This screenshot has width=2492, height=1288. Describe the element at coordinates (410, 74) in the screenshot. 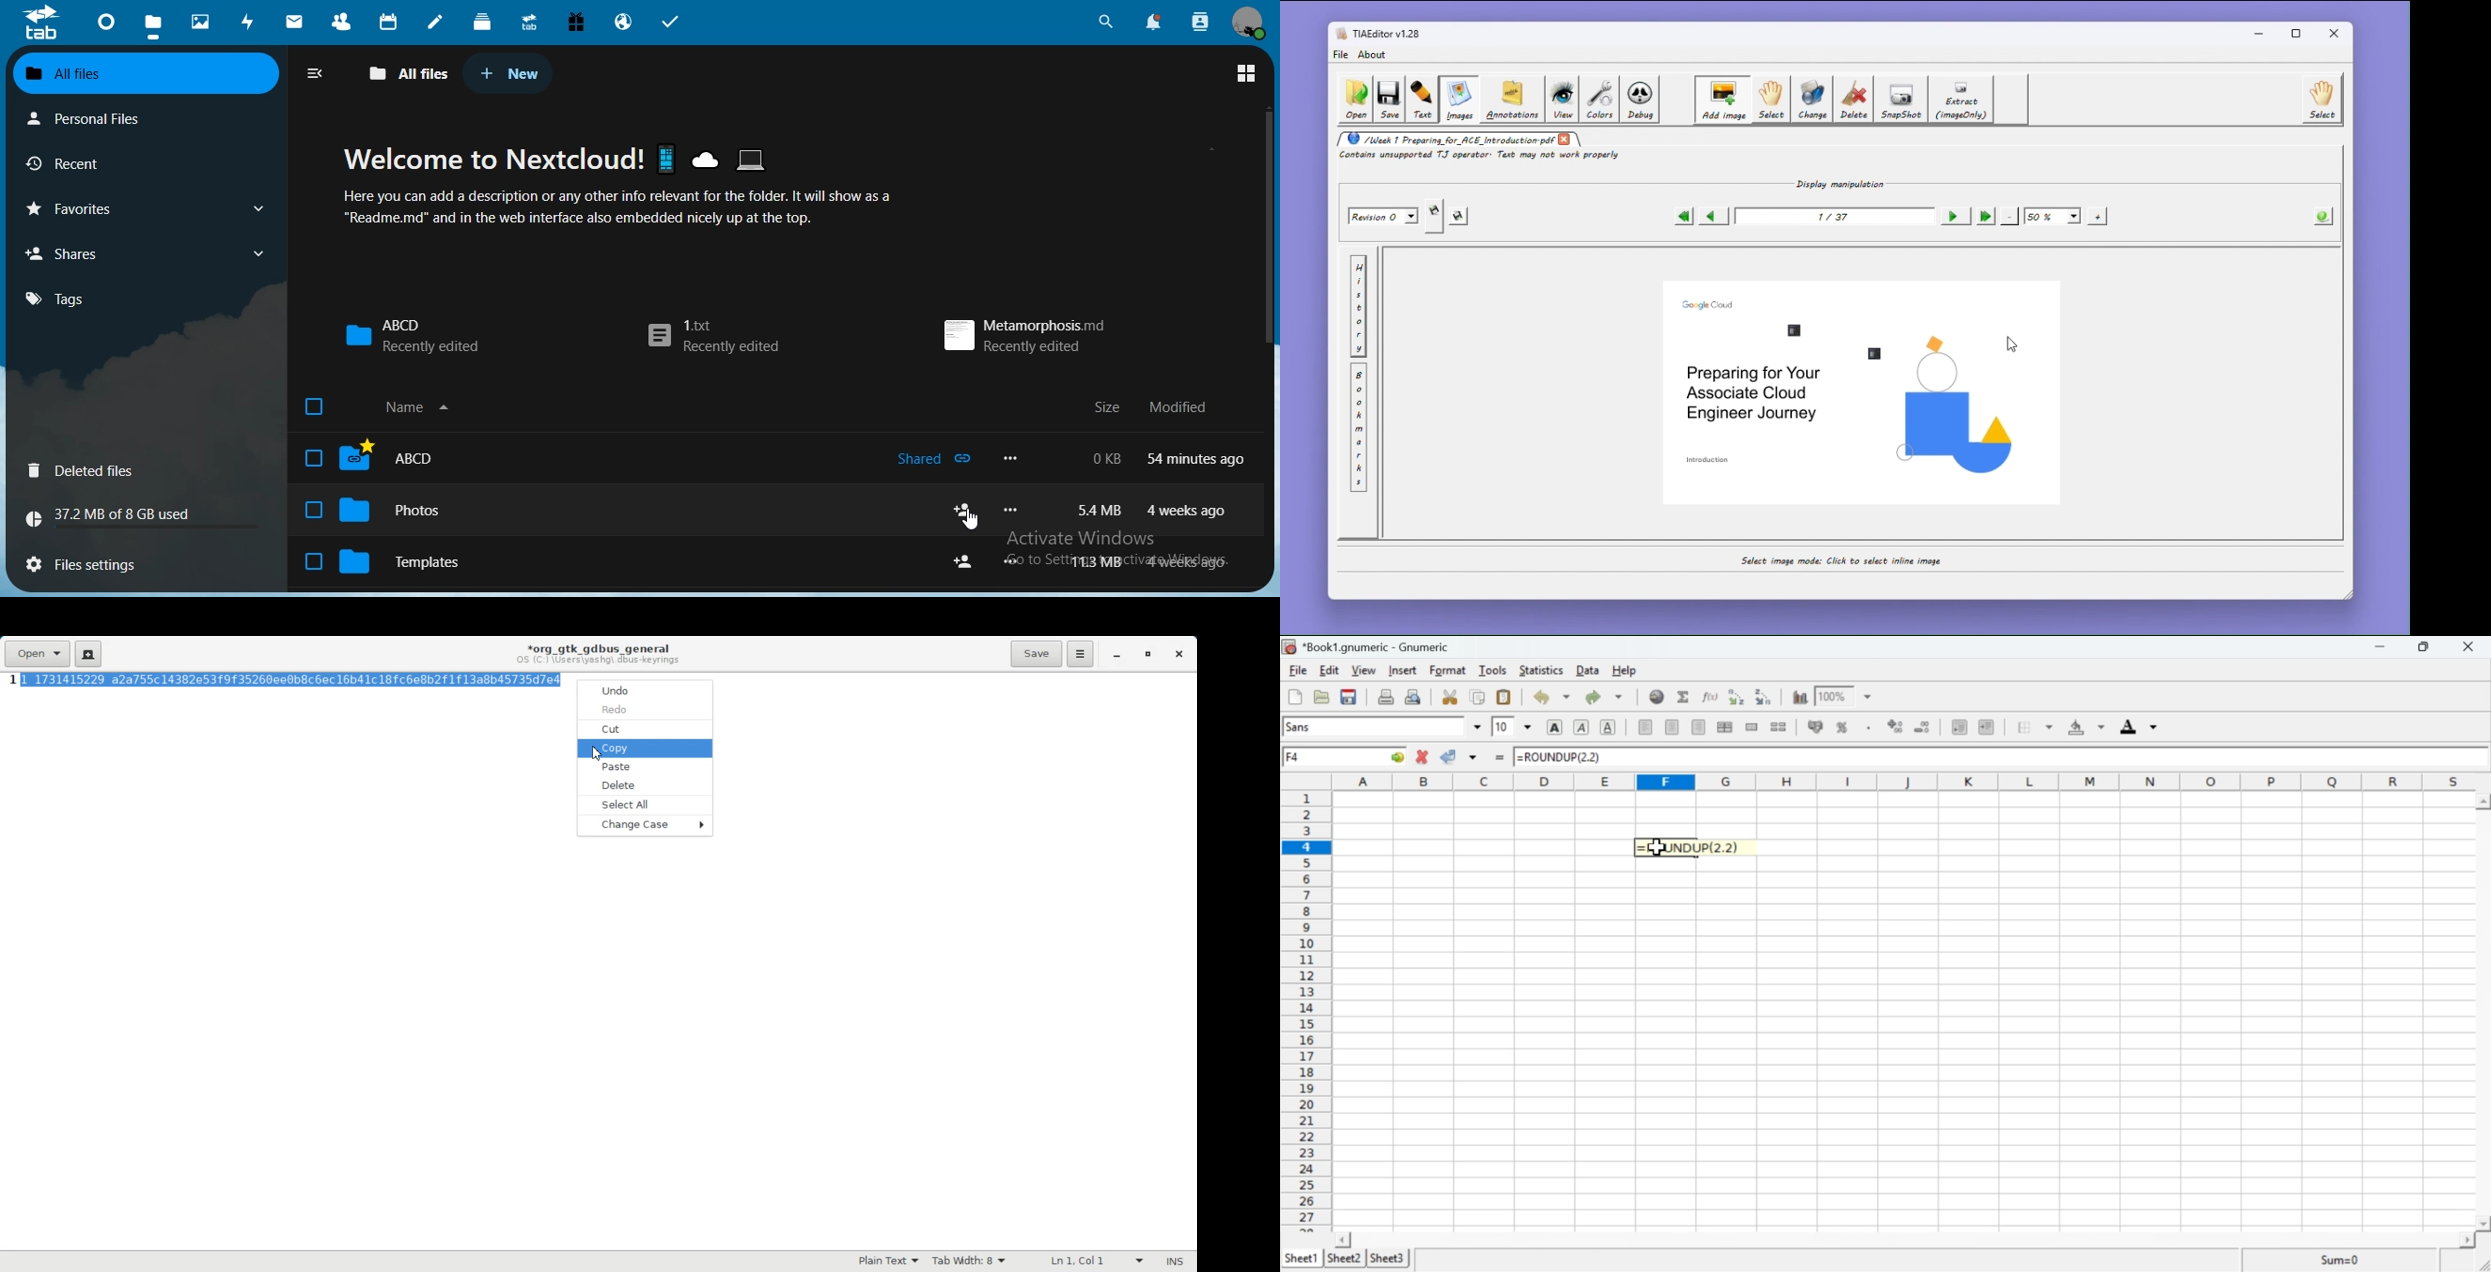

I see `all files` at that location.